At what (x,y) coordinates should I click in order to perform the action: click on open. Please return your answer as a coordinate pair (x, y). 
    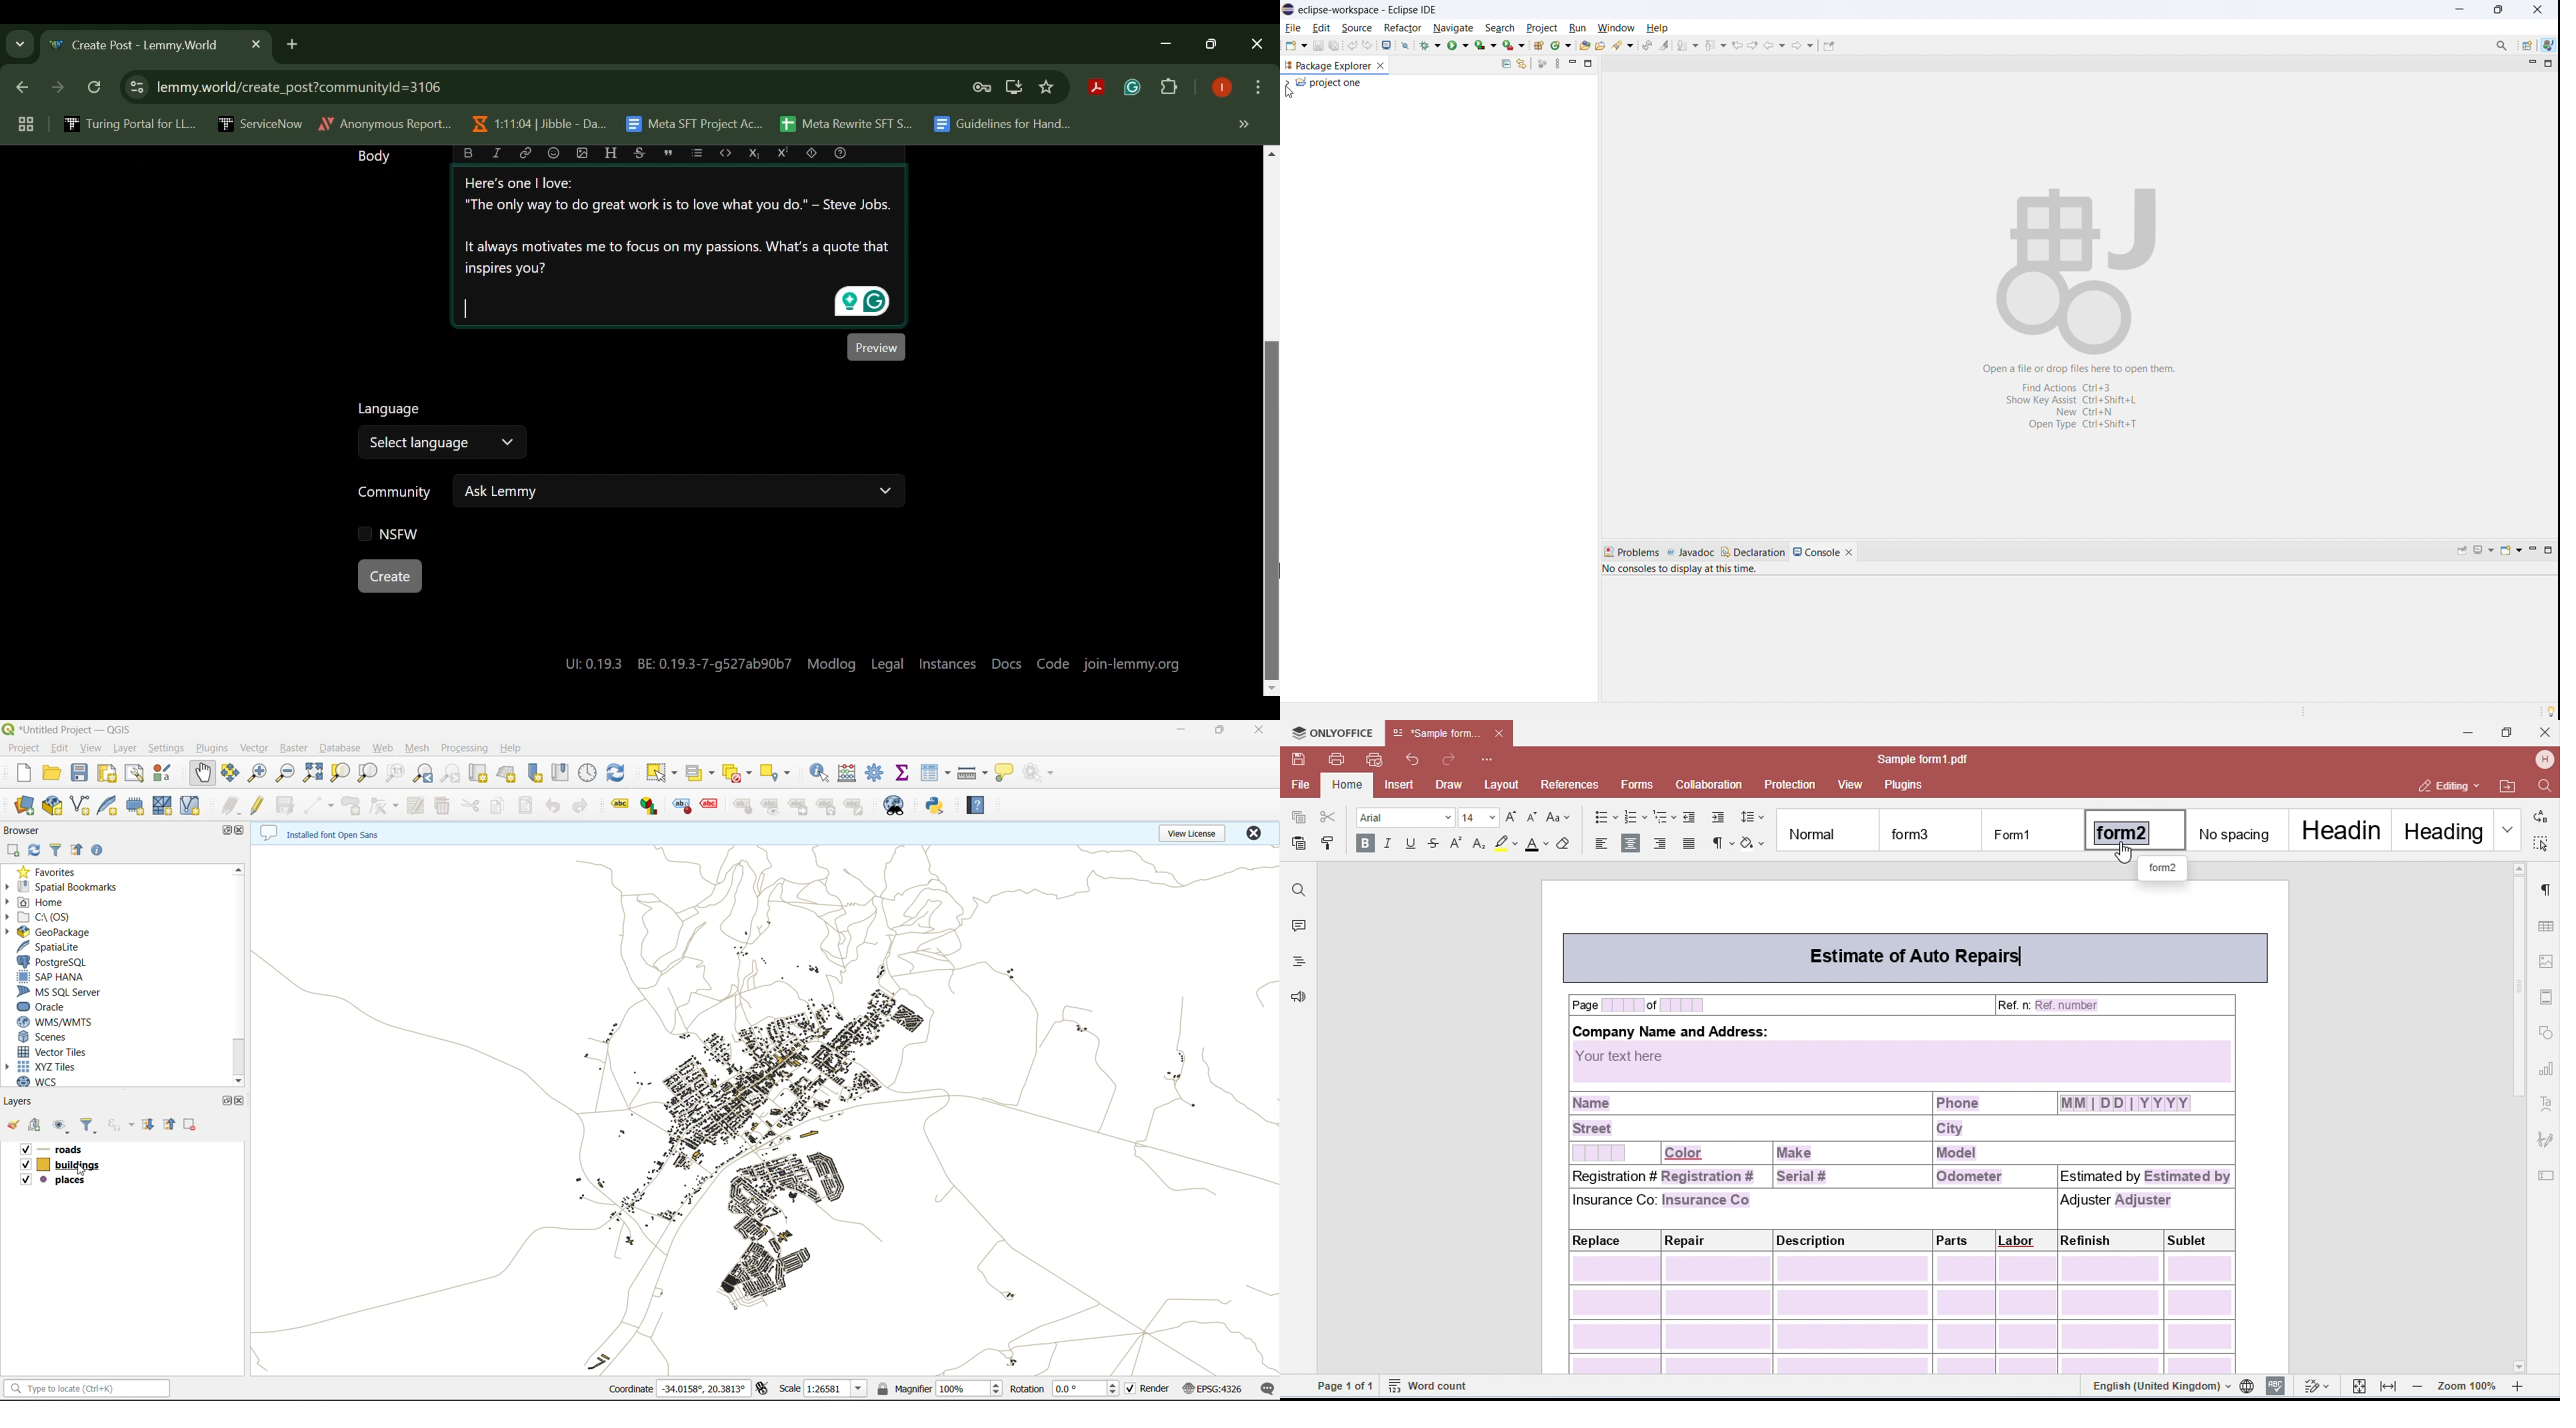
    Looking at the image, I should click on (50, 773).